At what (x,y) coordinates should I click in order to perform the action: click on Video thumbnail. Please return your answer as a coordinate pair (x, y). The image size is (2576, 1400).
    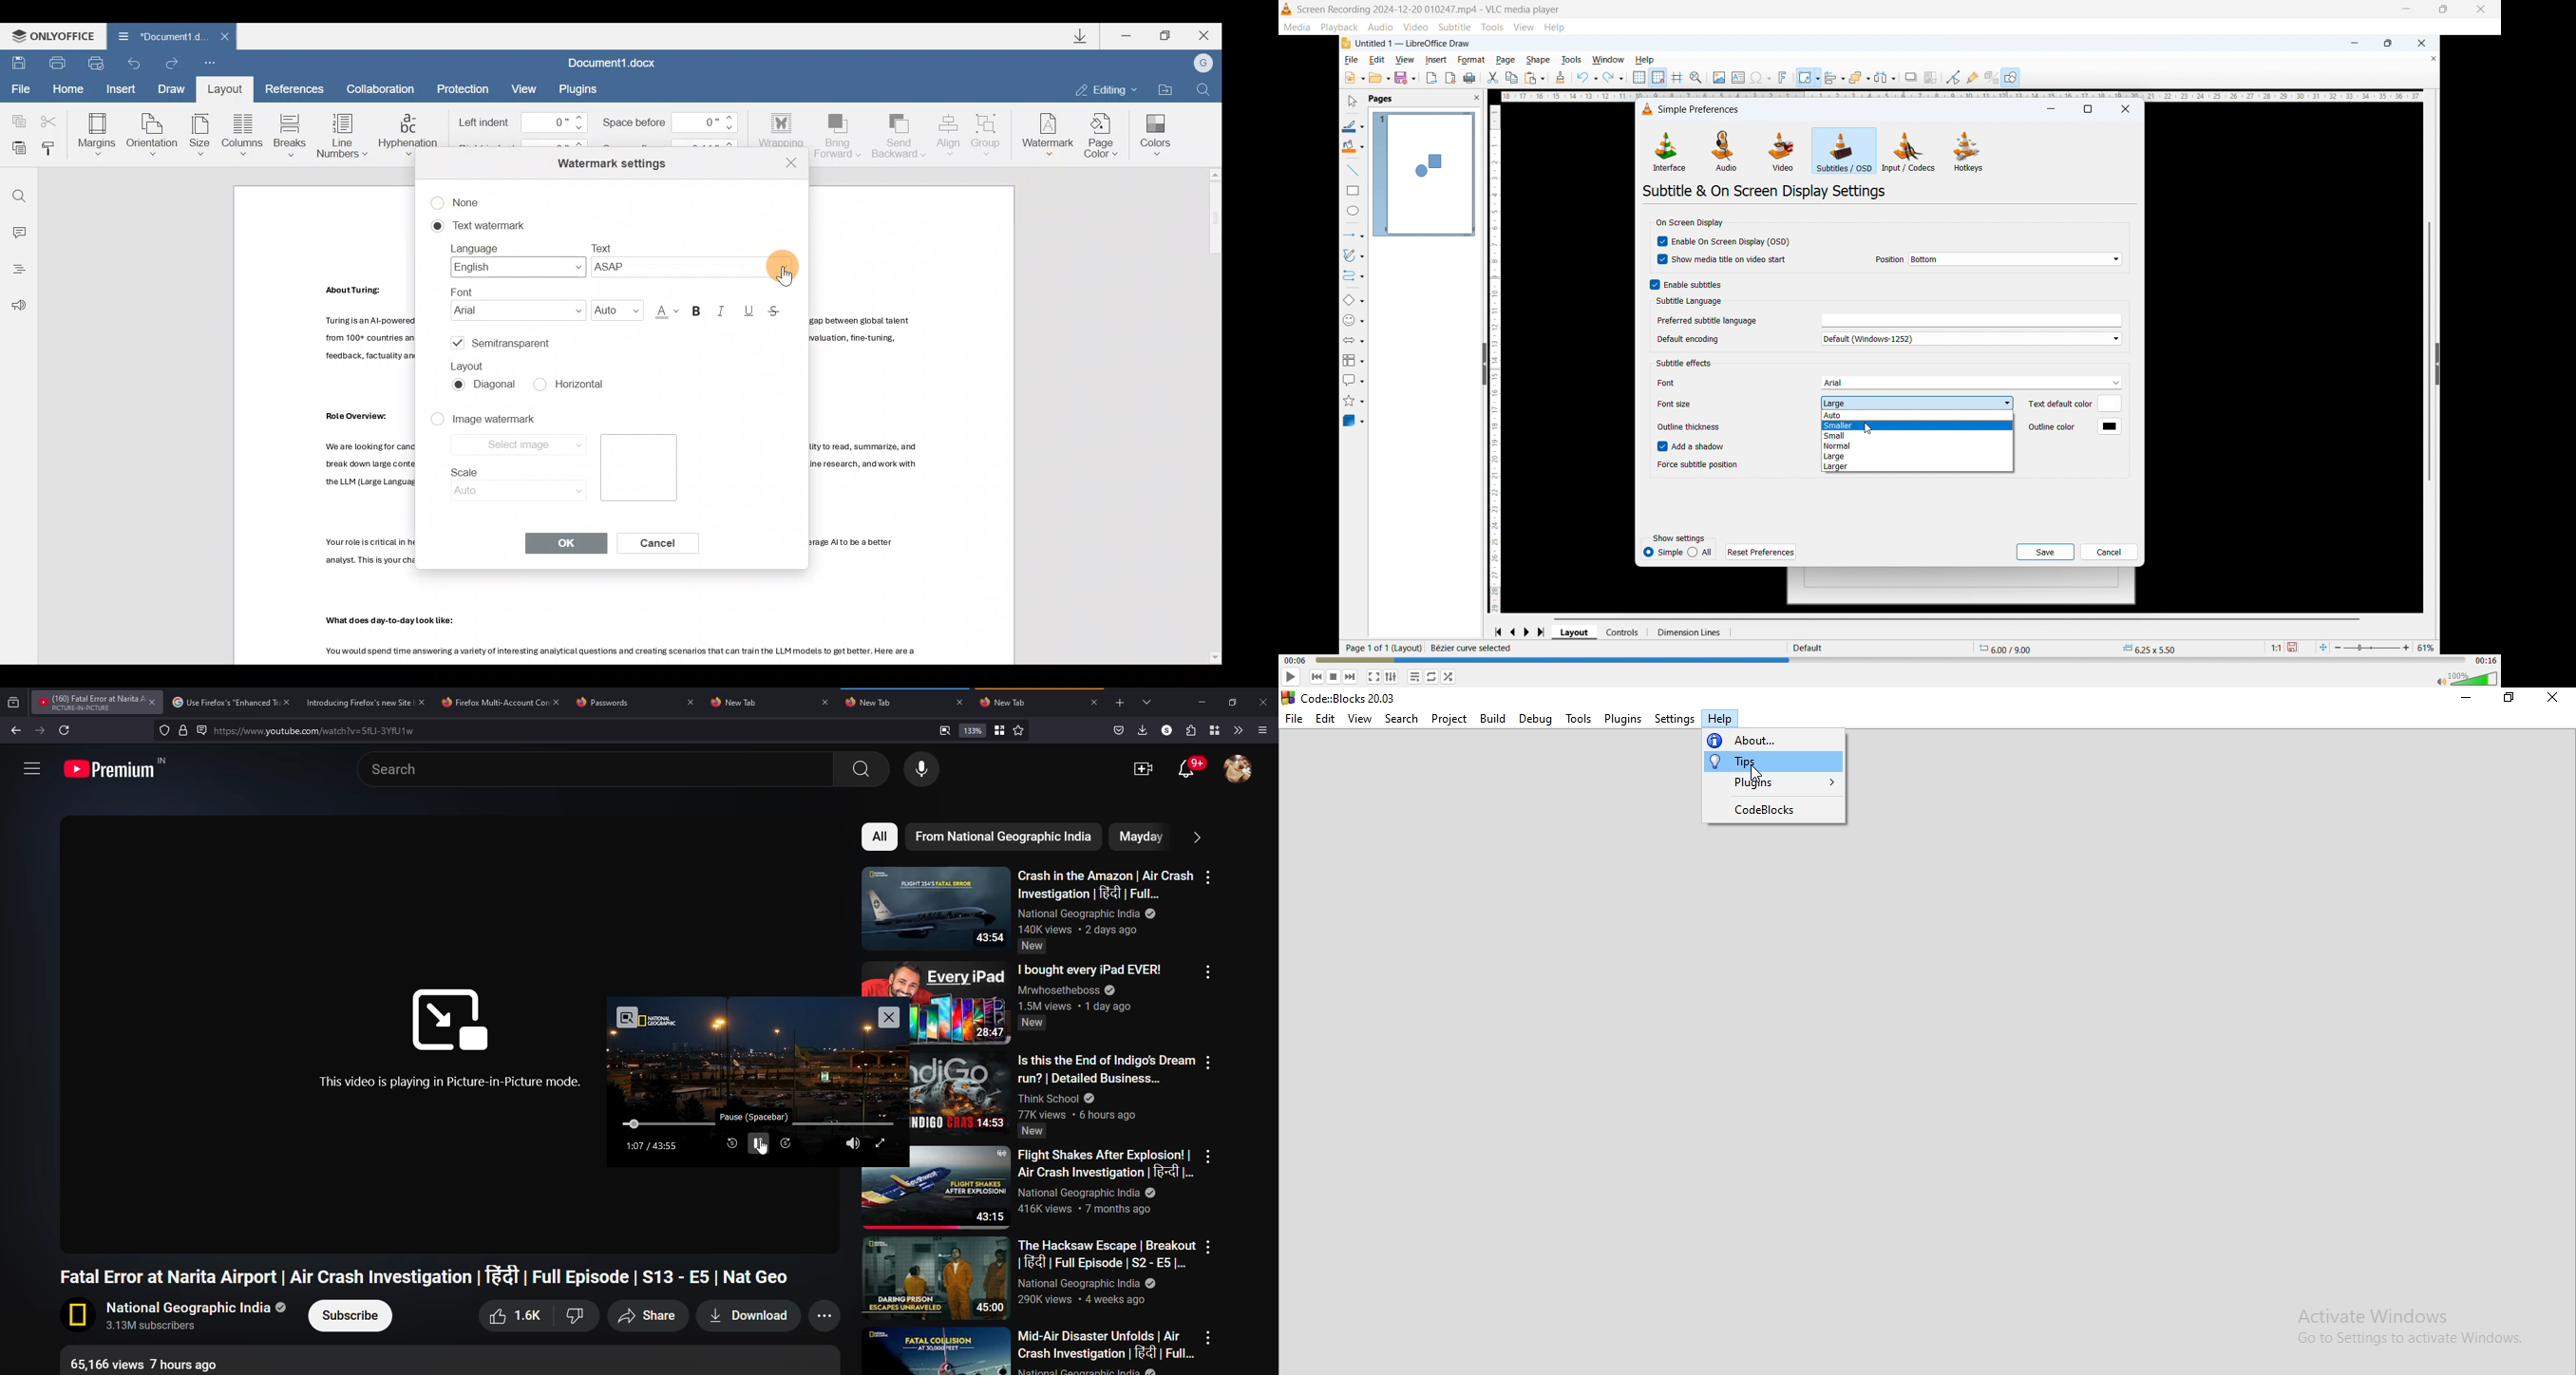
    Looking at the image, I should click on (936, 908).